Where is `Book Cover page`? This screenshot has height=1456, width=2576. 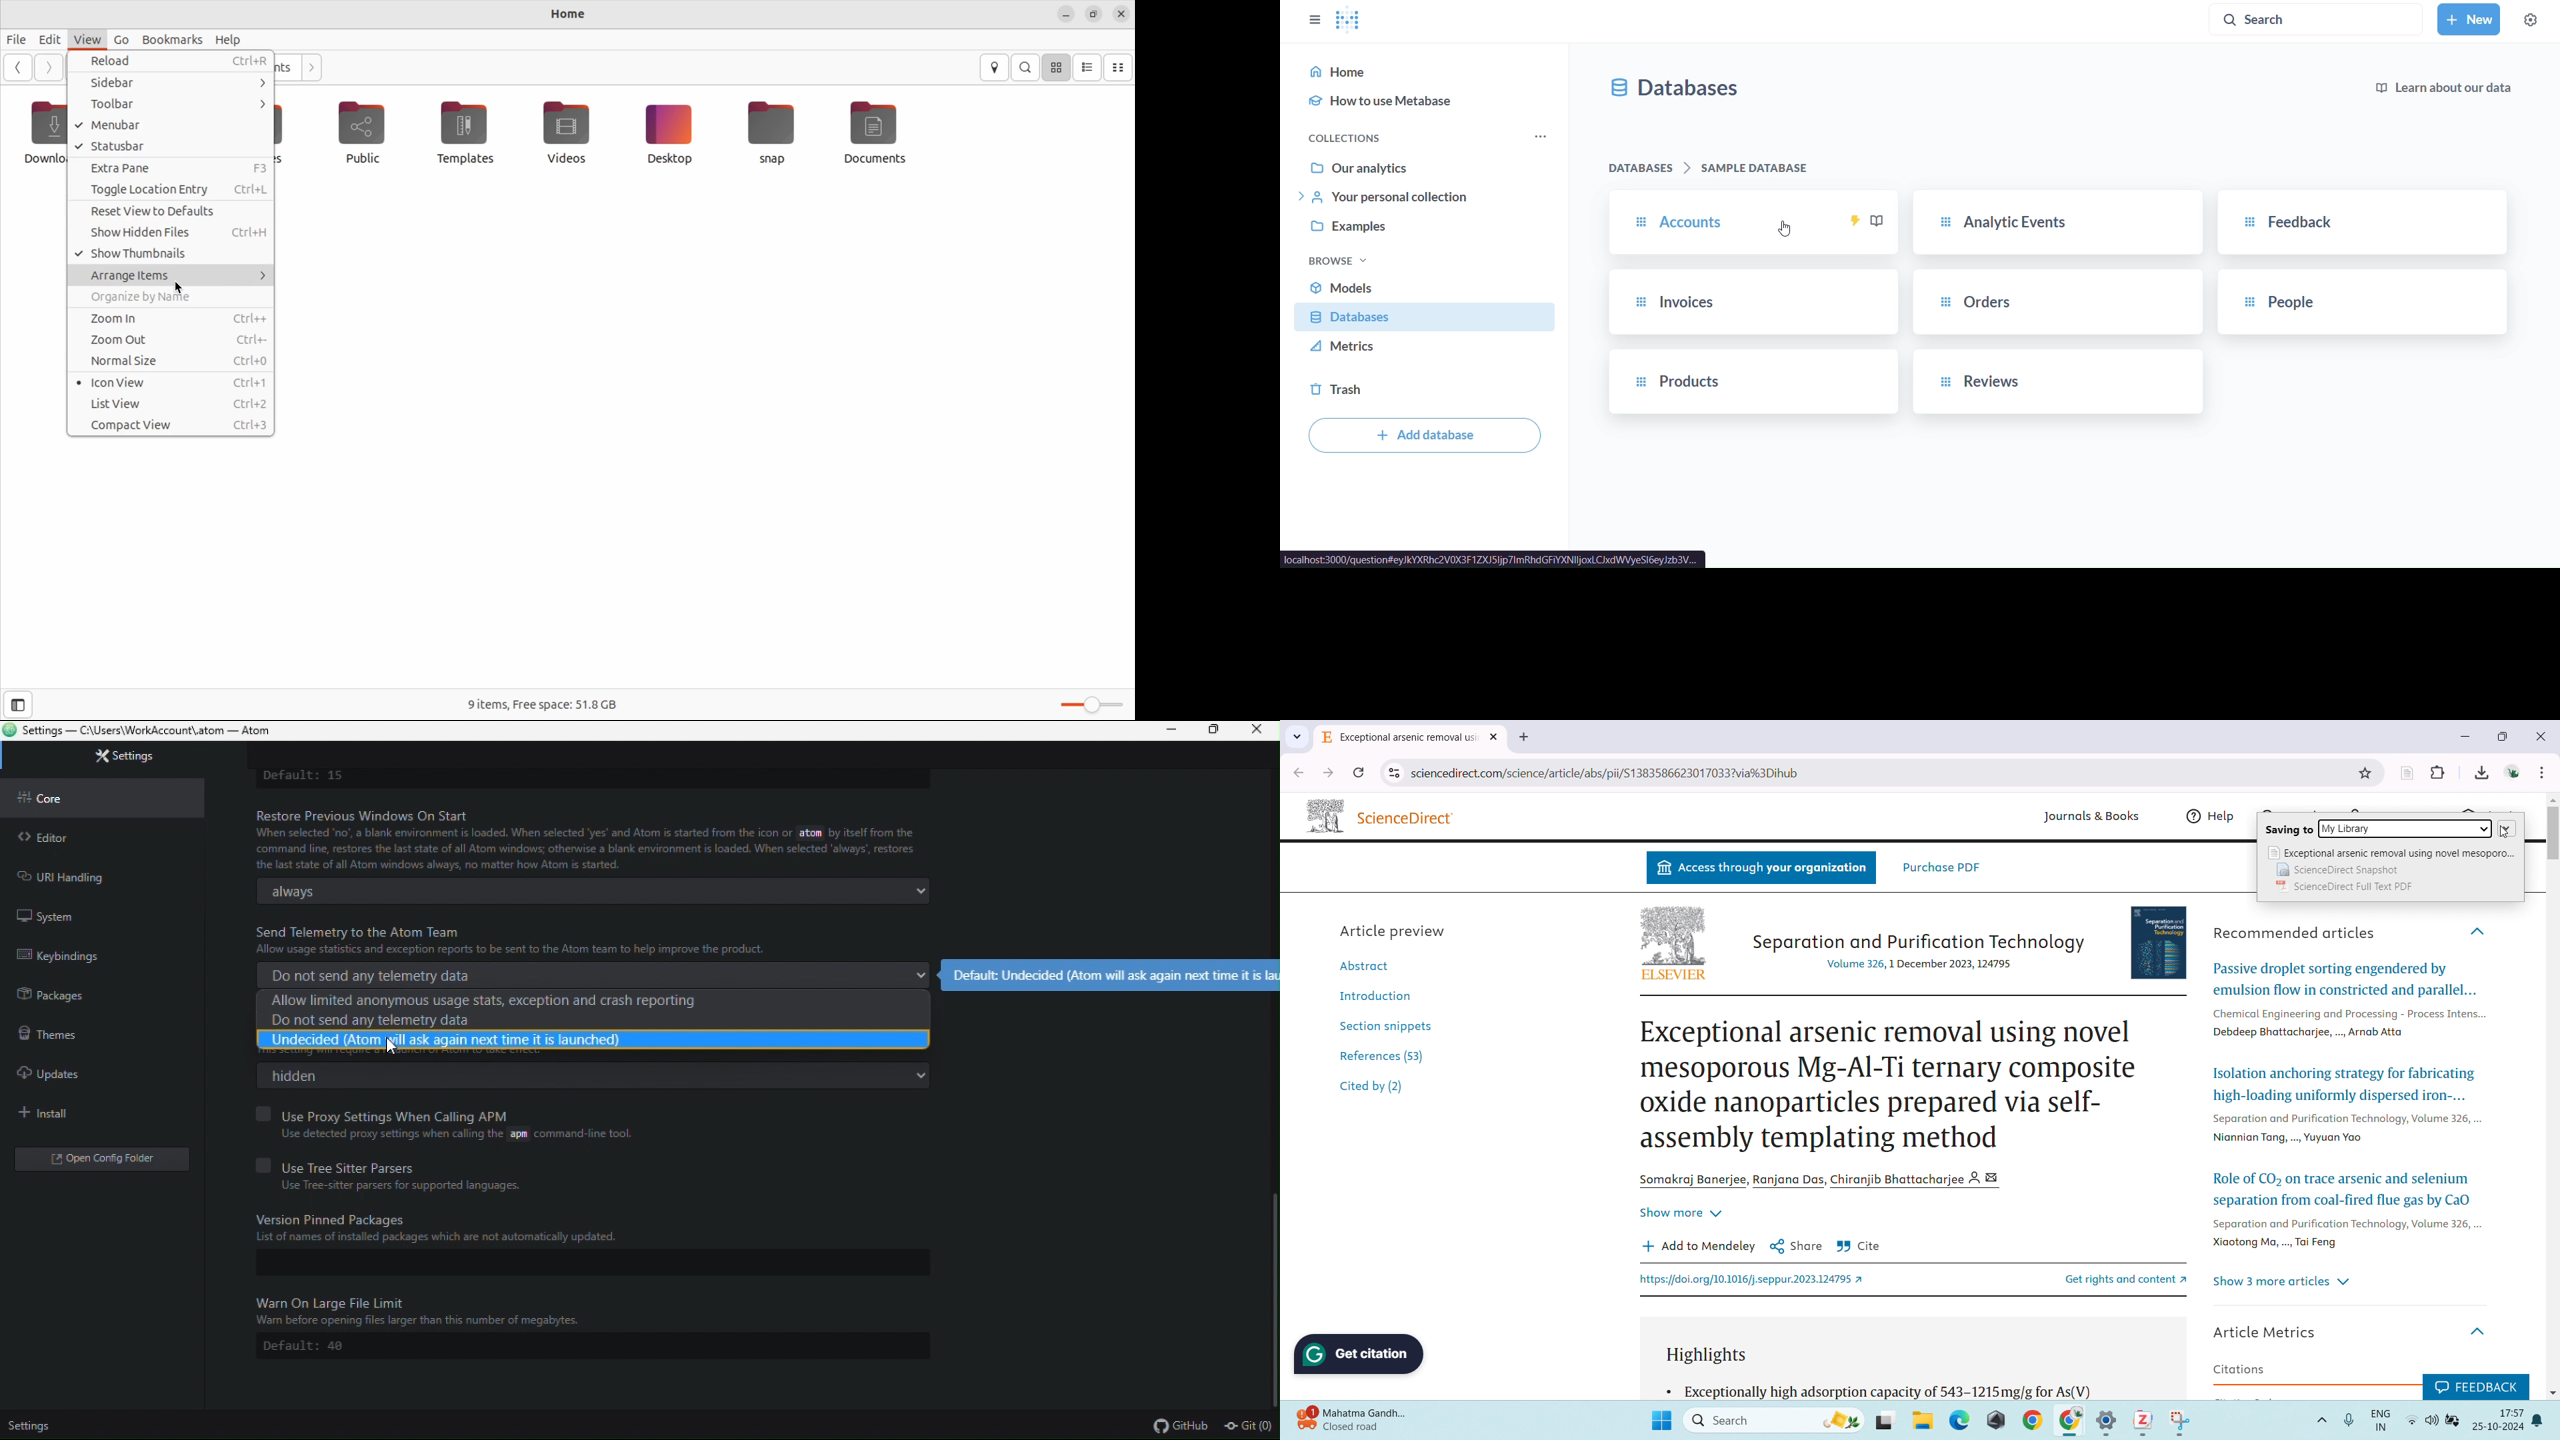
Book Cover page is located at coordinates (2161, 940).